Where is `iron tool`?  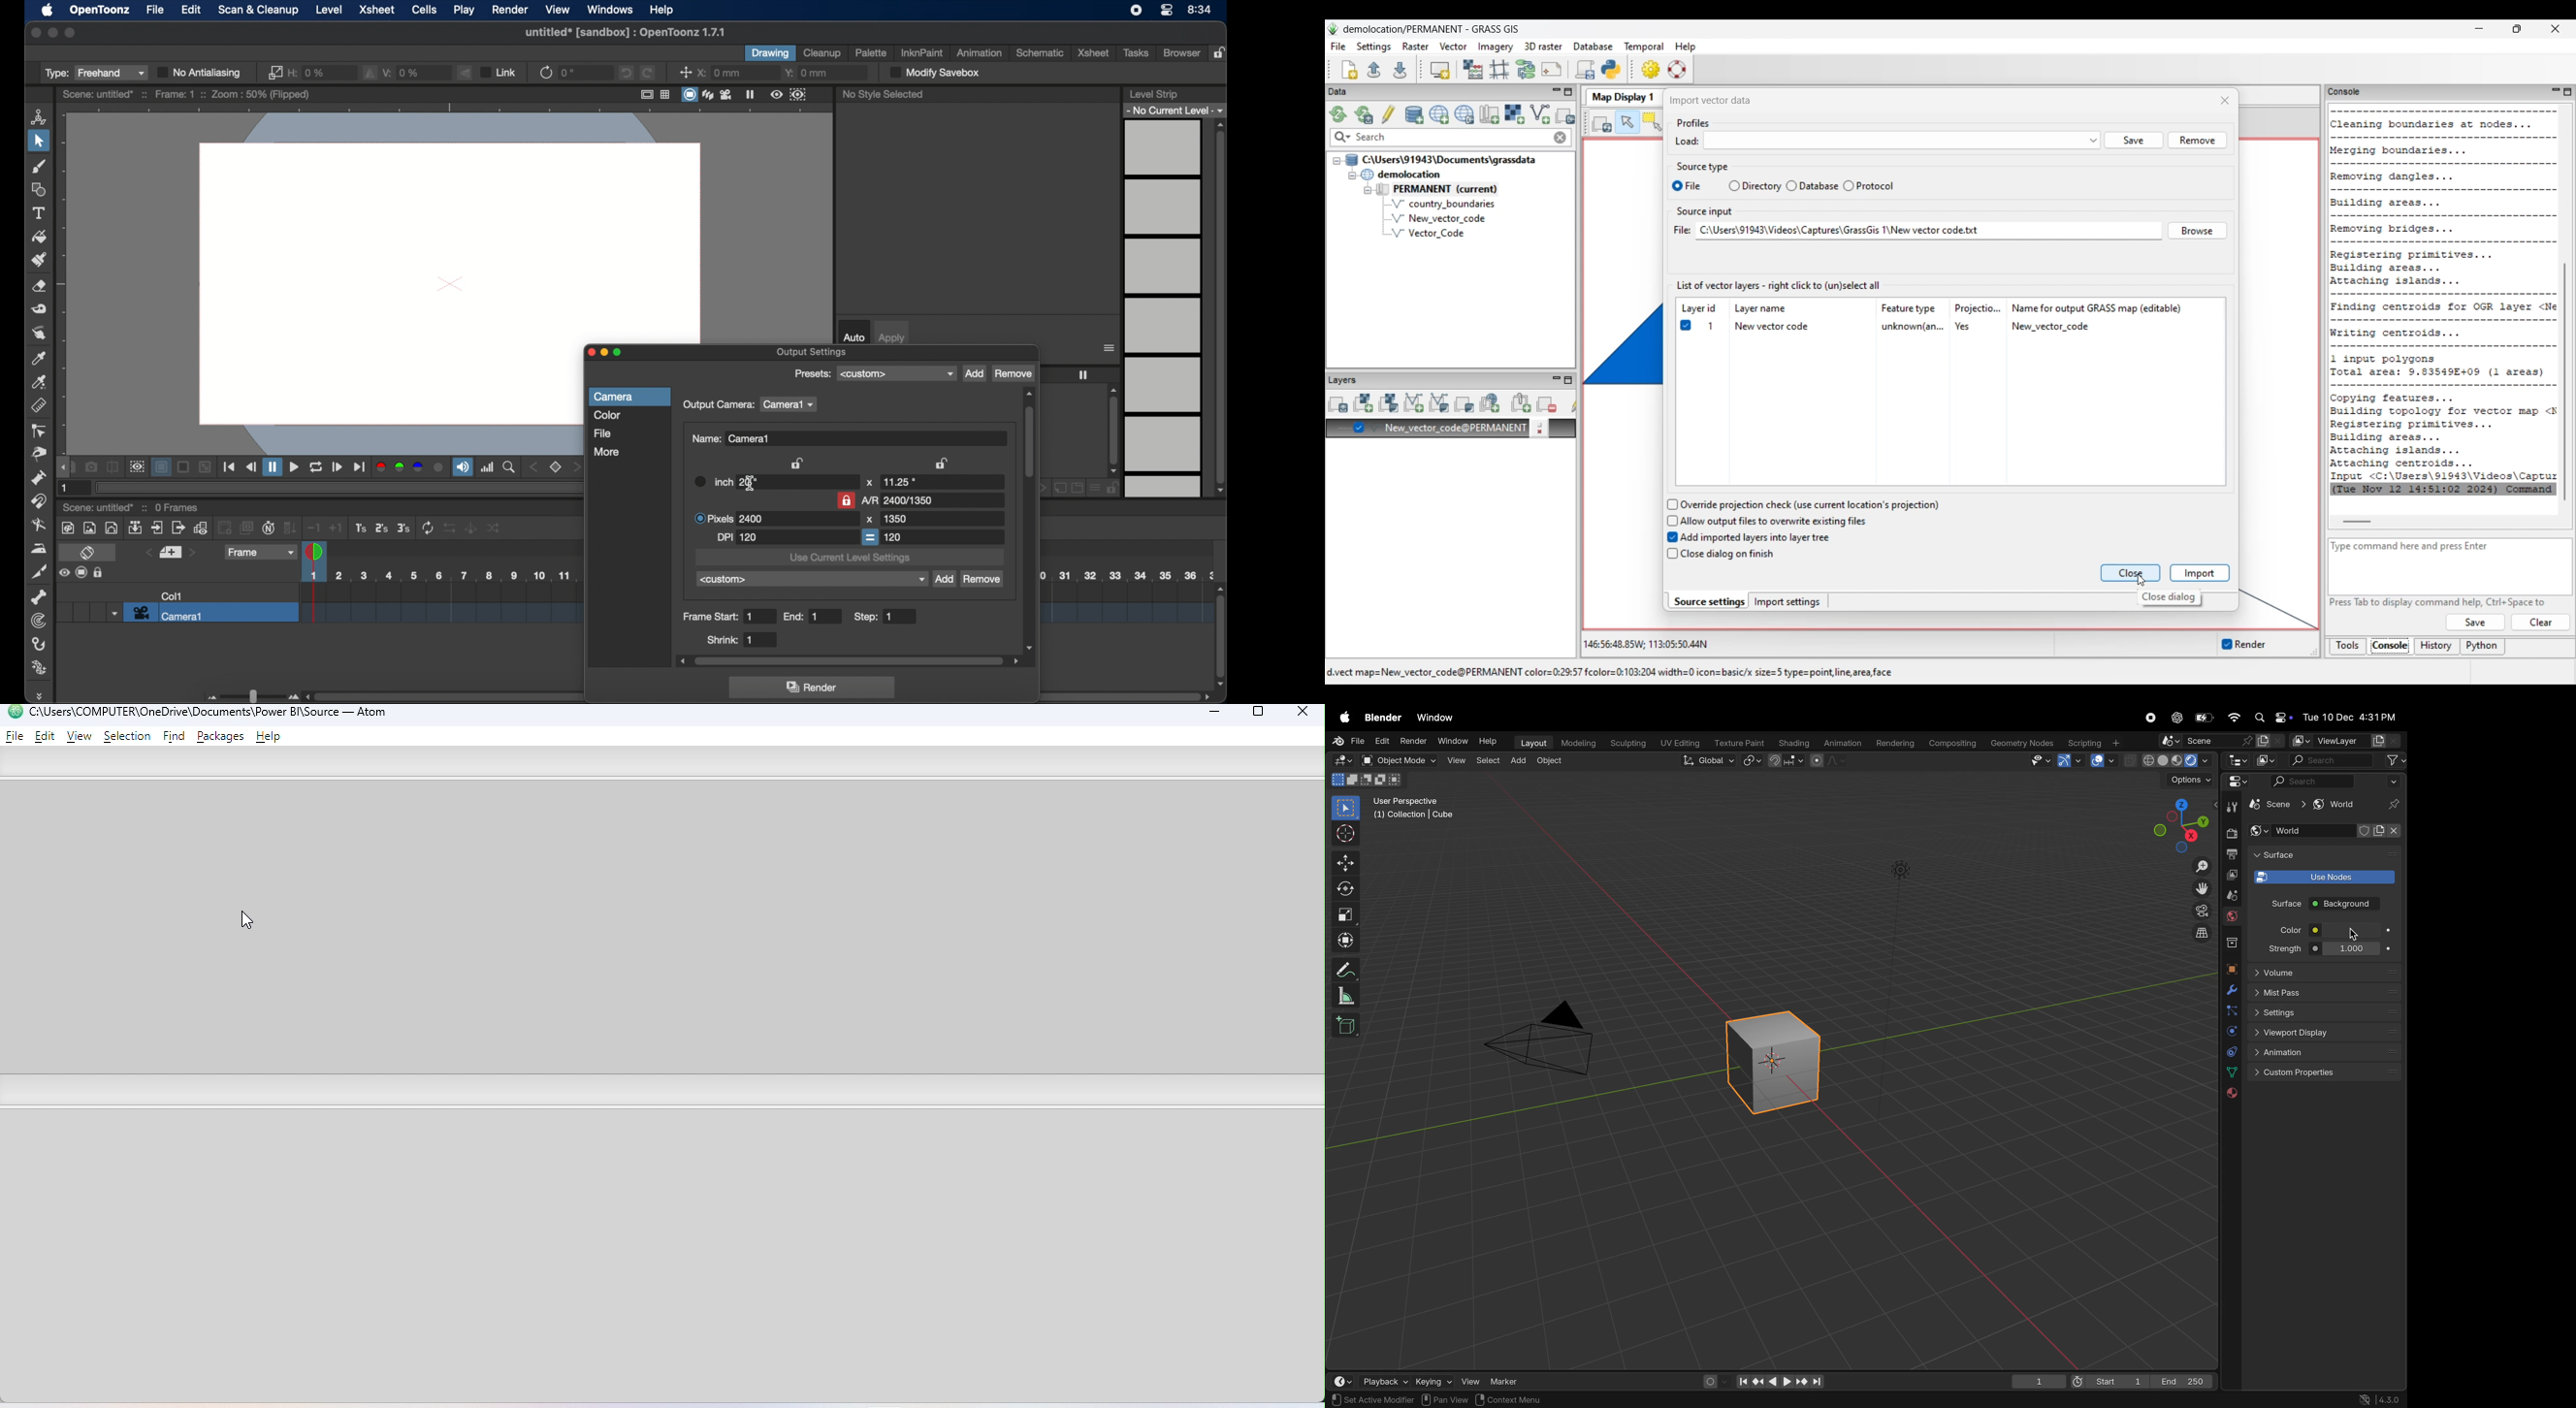 iron tool is located at coordinates (38, 548).